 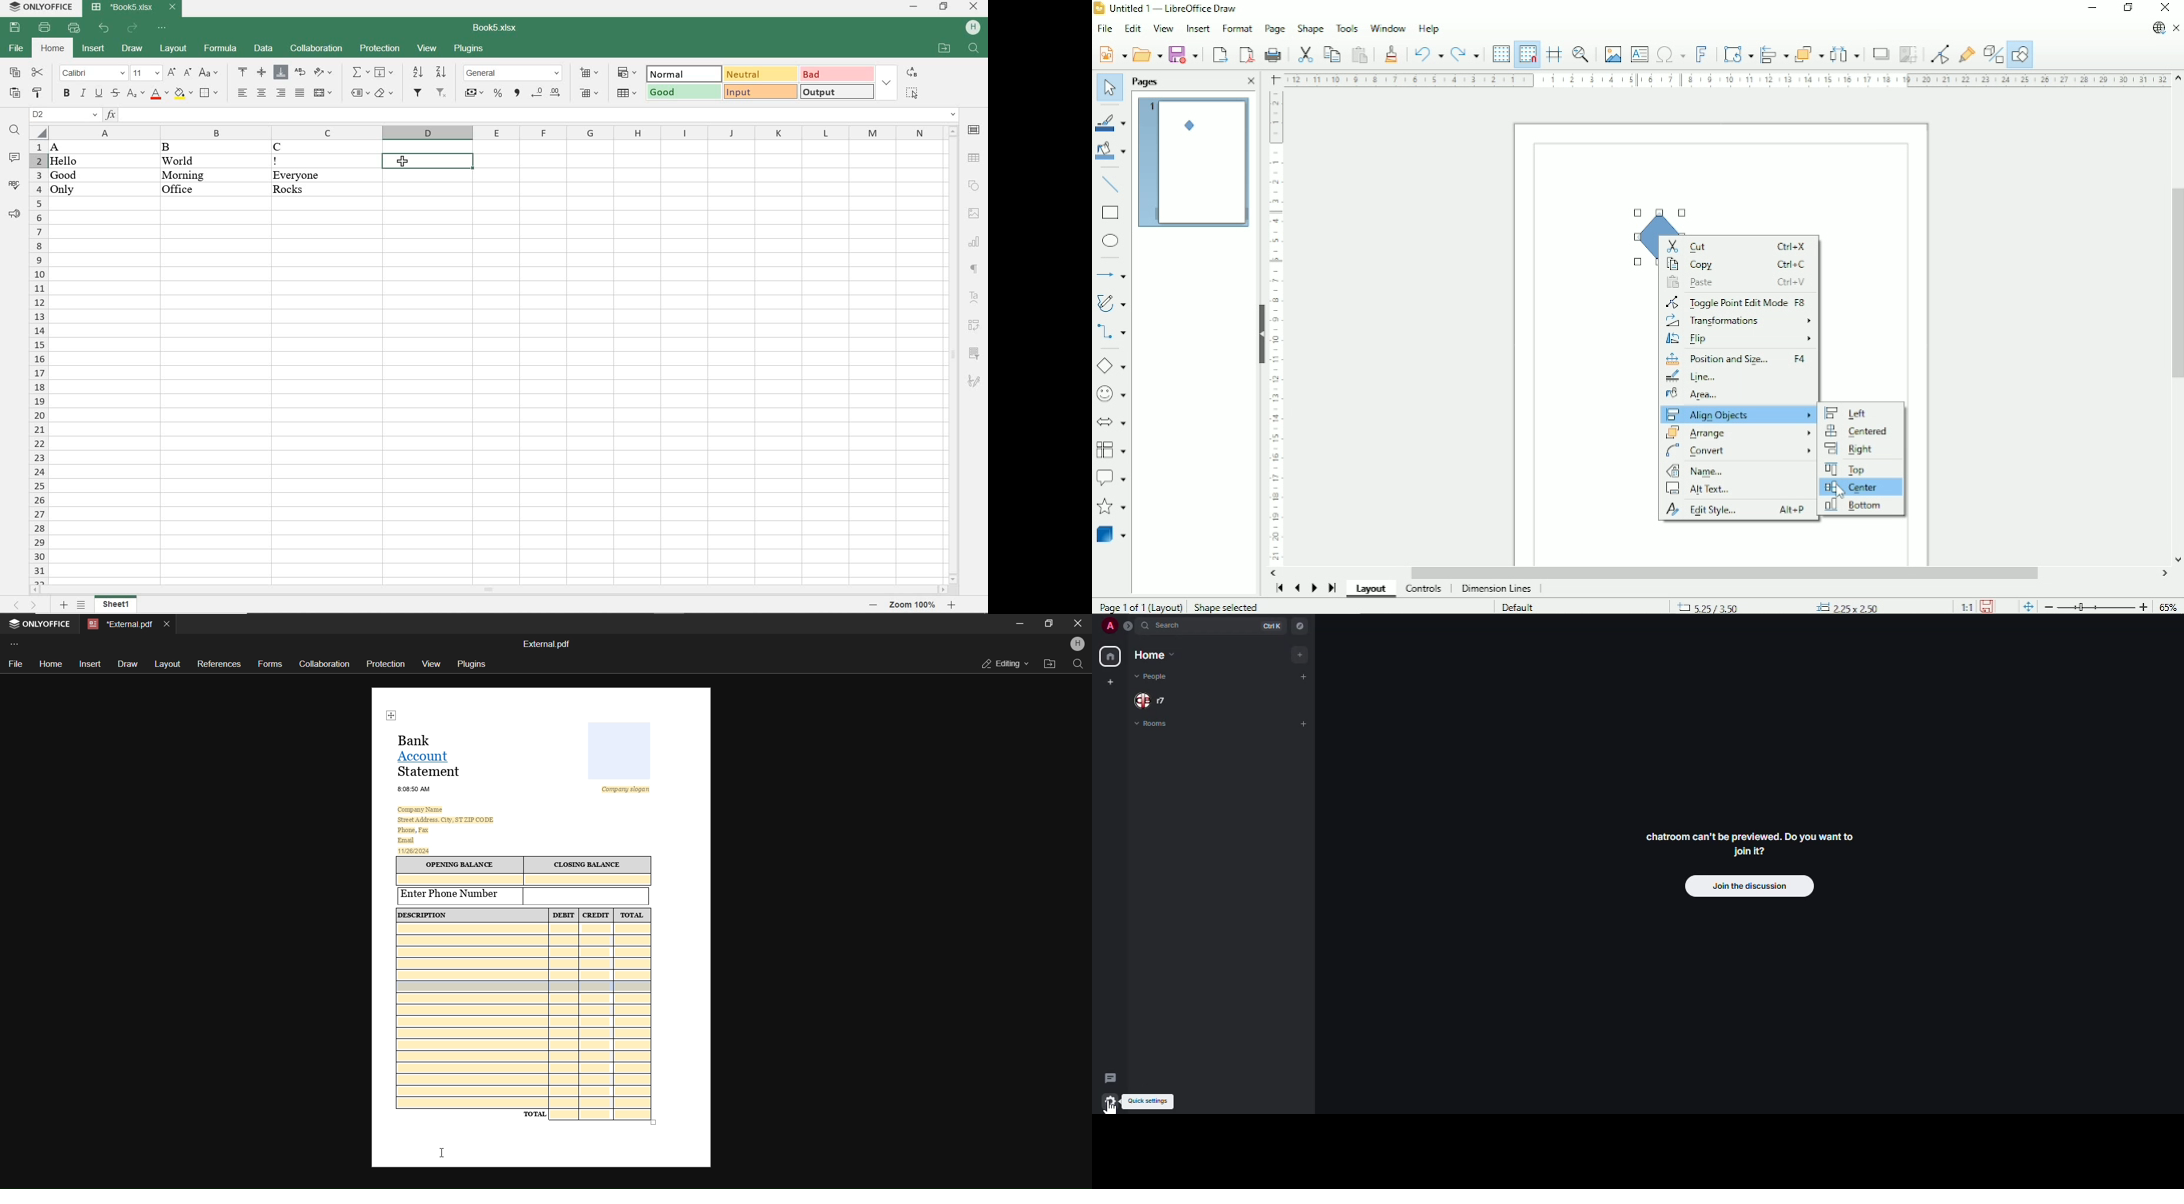 I want to click on Fields, so click(x=603, y=1116).